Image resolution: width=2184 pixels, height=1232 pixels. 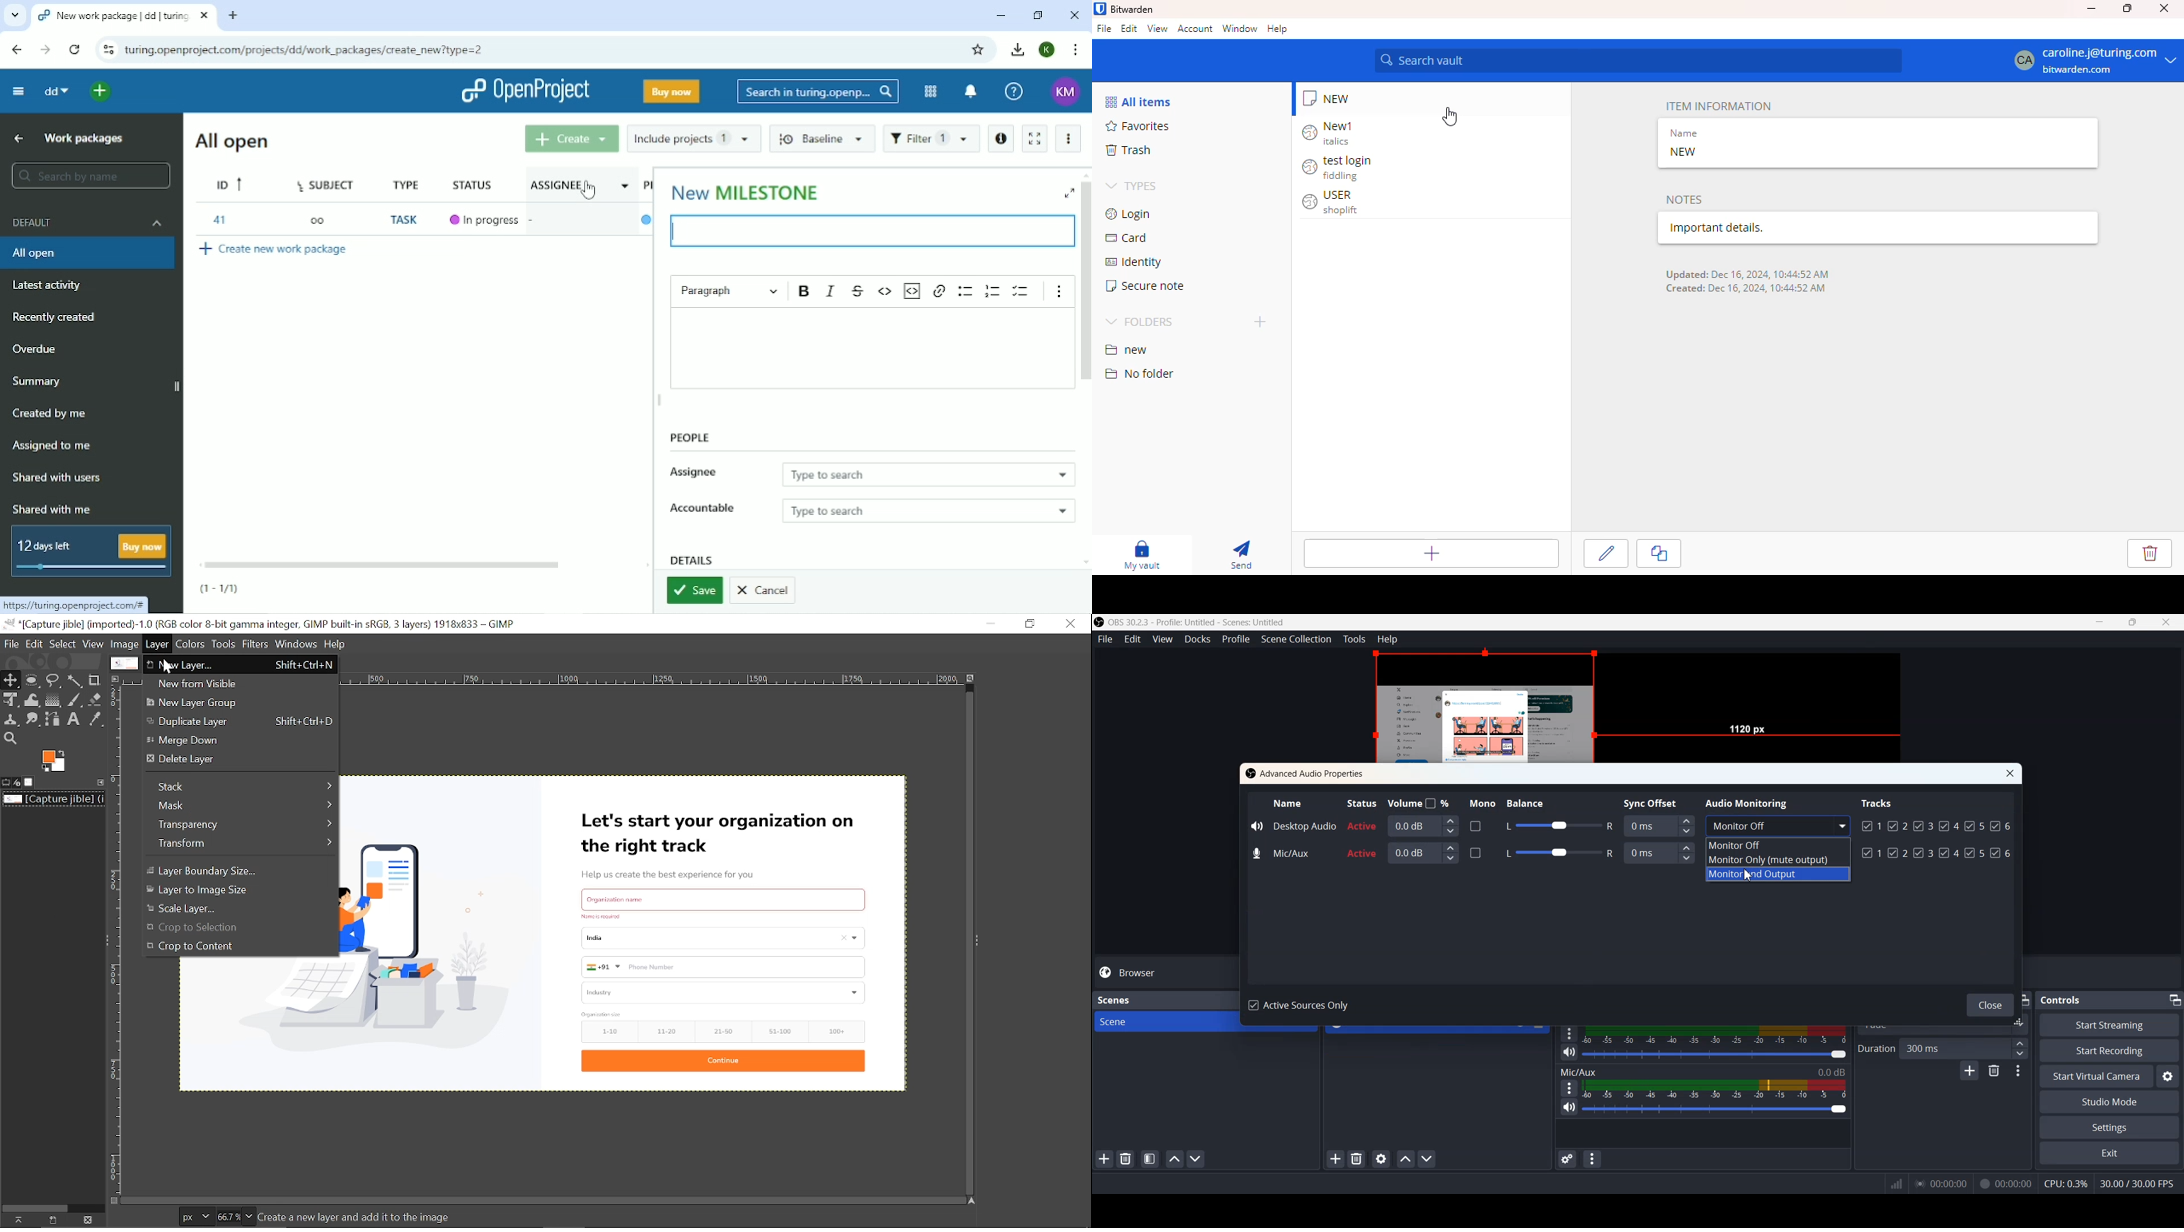 What do you see at coordinates (54, 288) in the screenshot?
I see `Latest activity` at bounding box center [54, 288].